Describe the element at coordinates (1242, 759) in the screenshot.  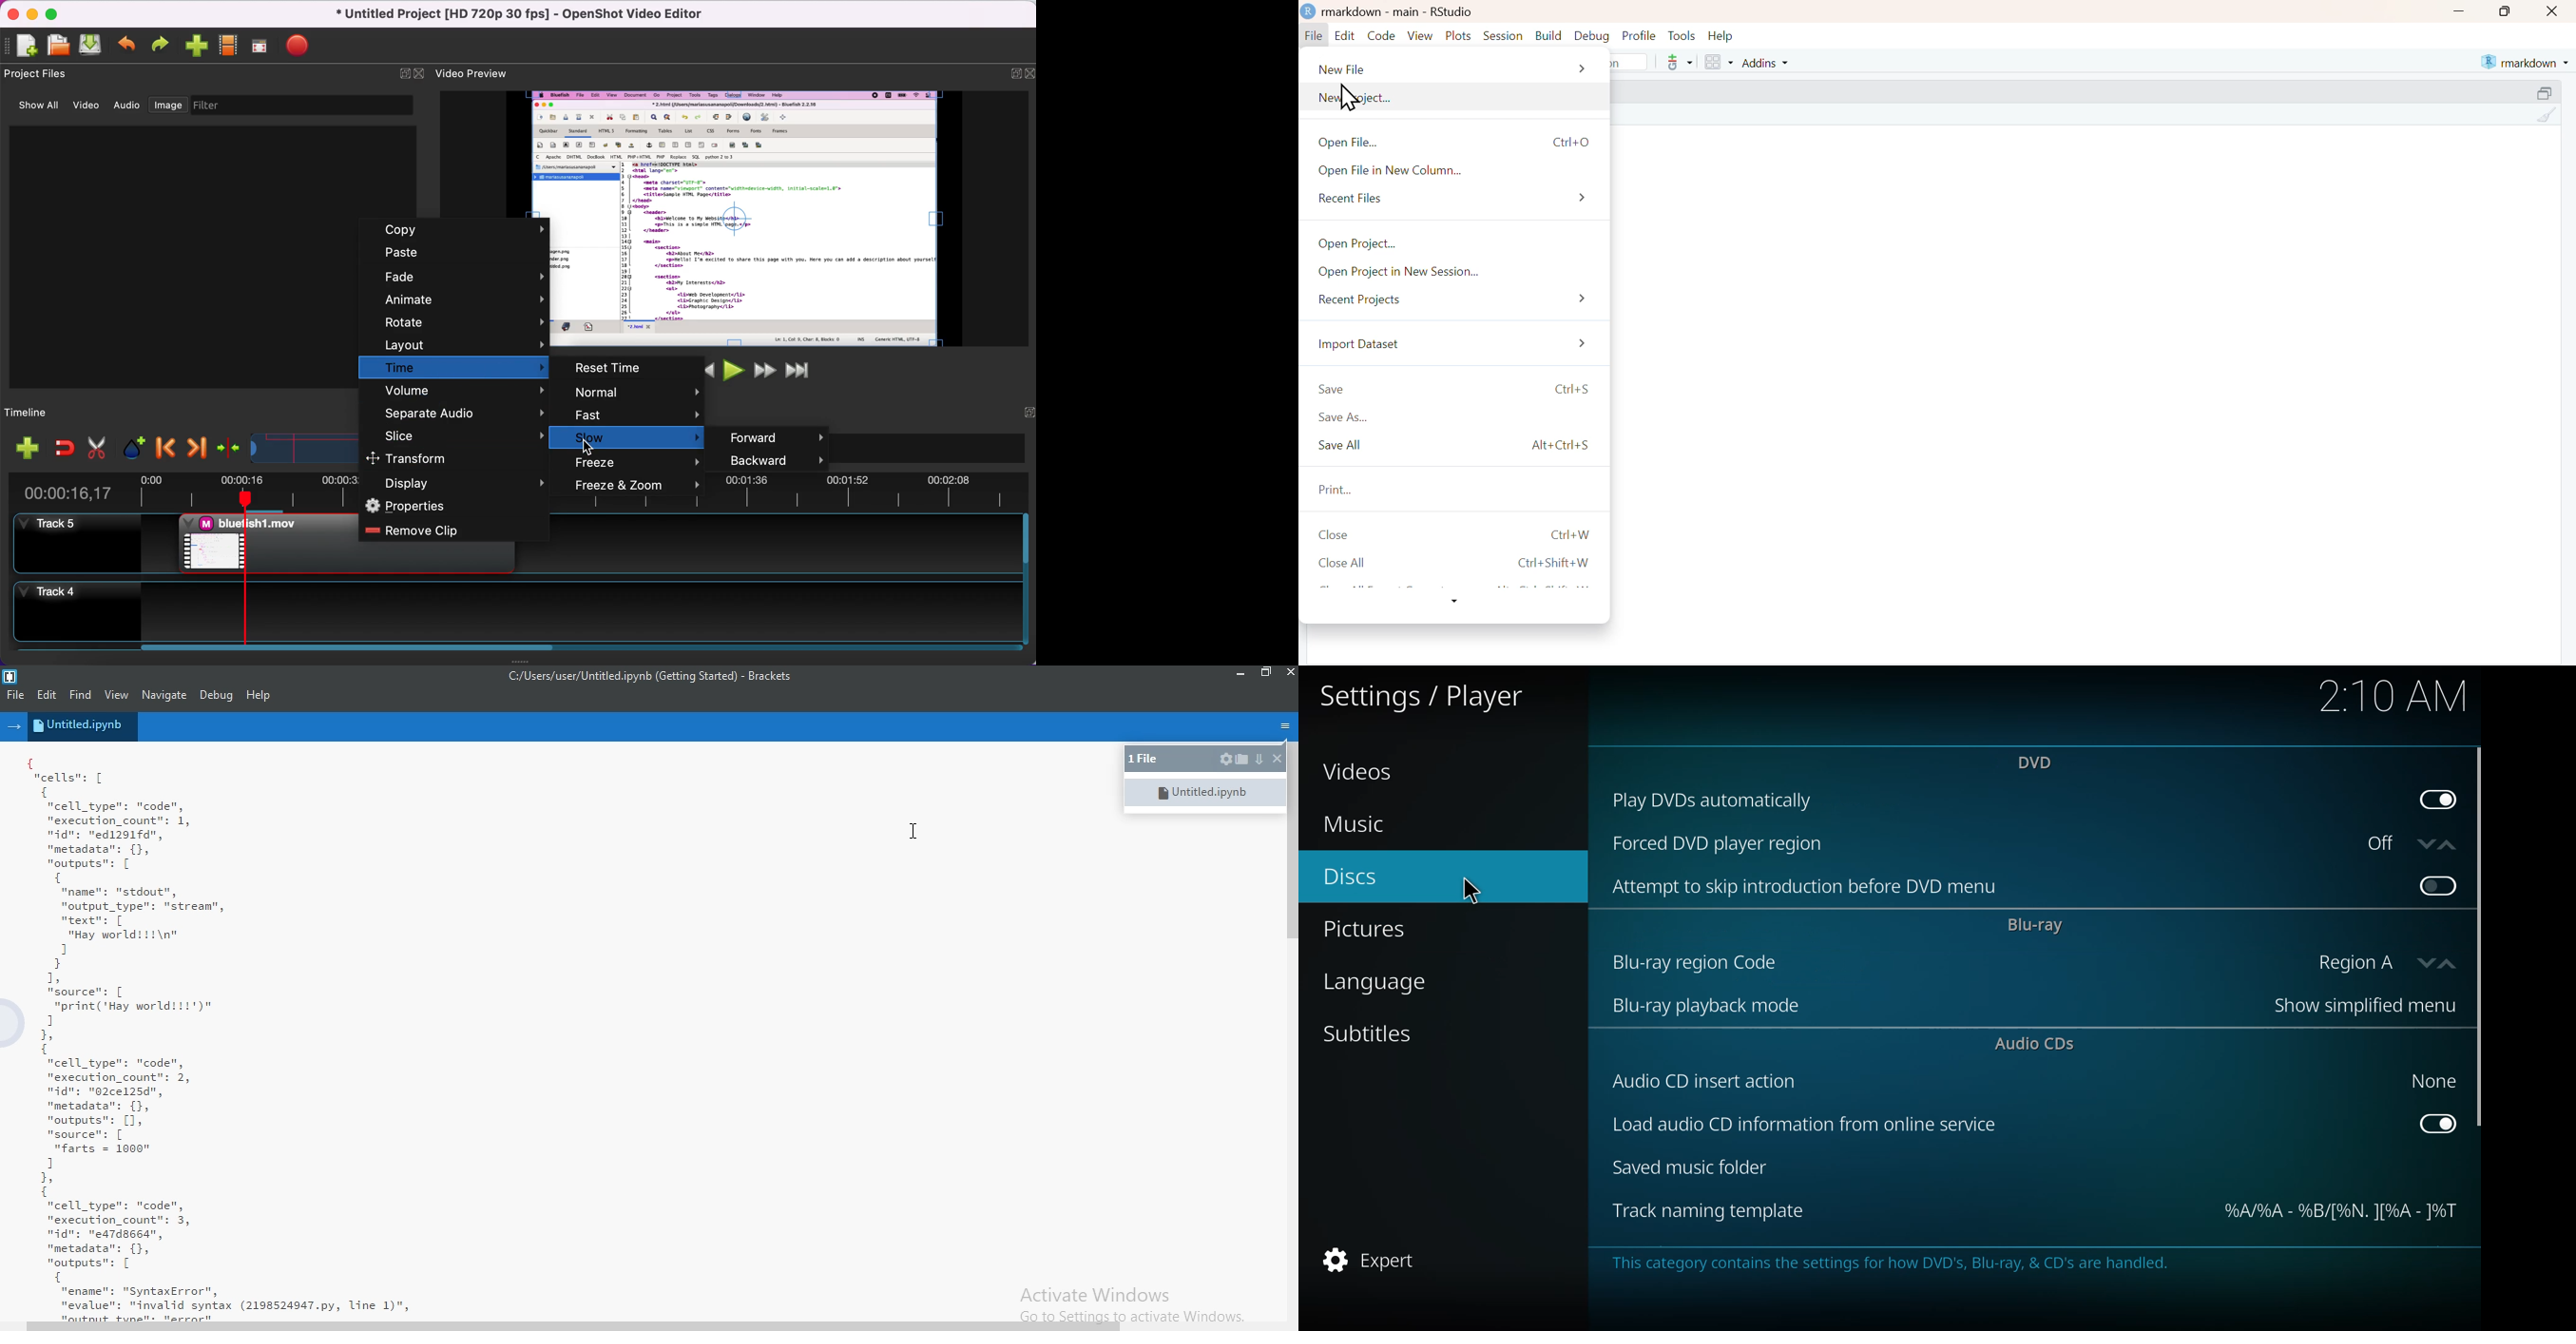
I see `open folder` at that location.